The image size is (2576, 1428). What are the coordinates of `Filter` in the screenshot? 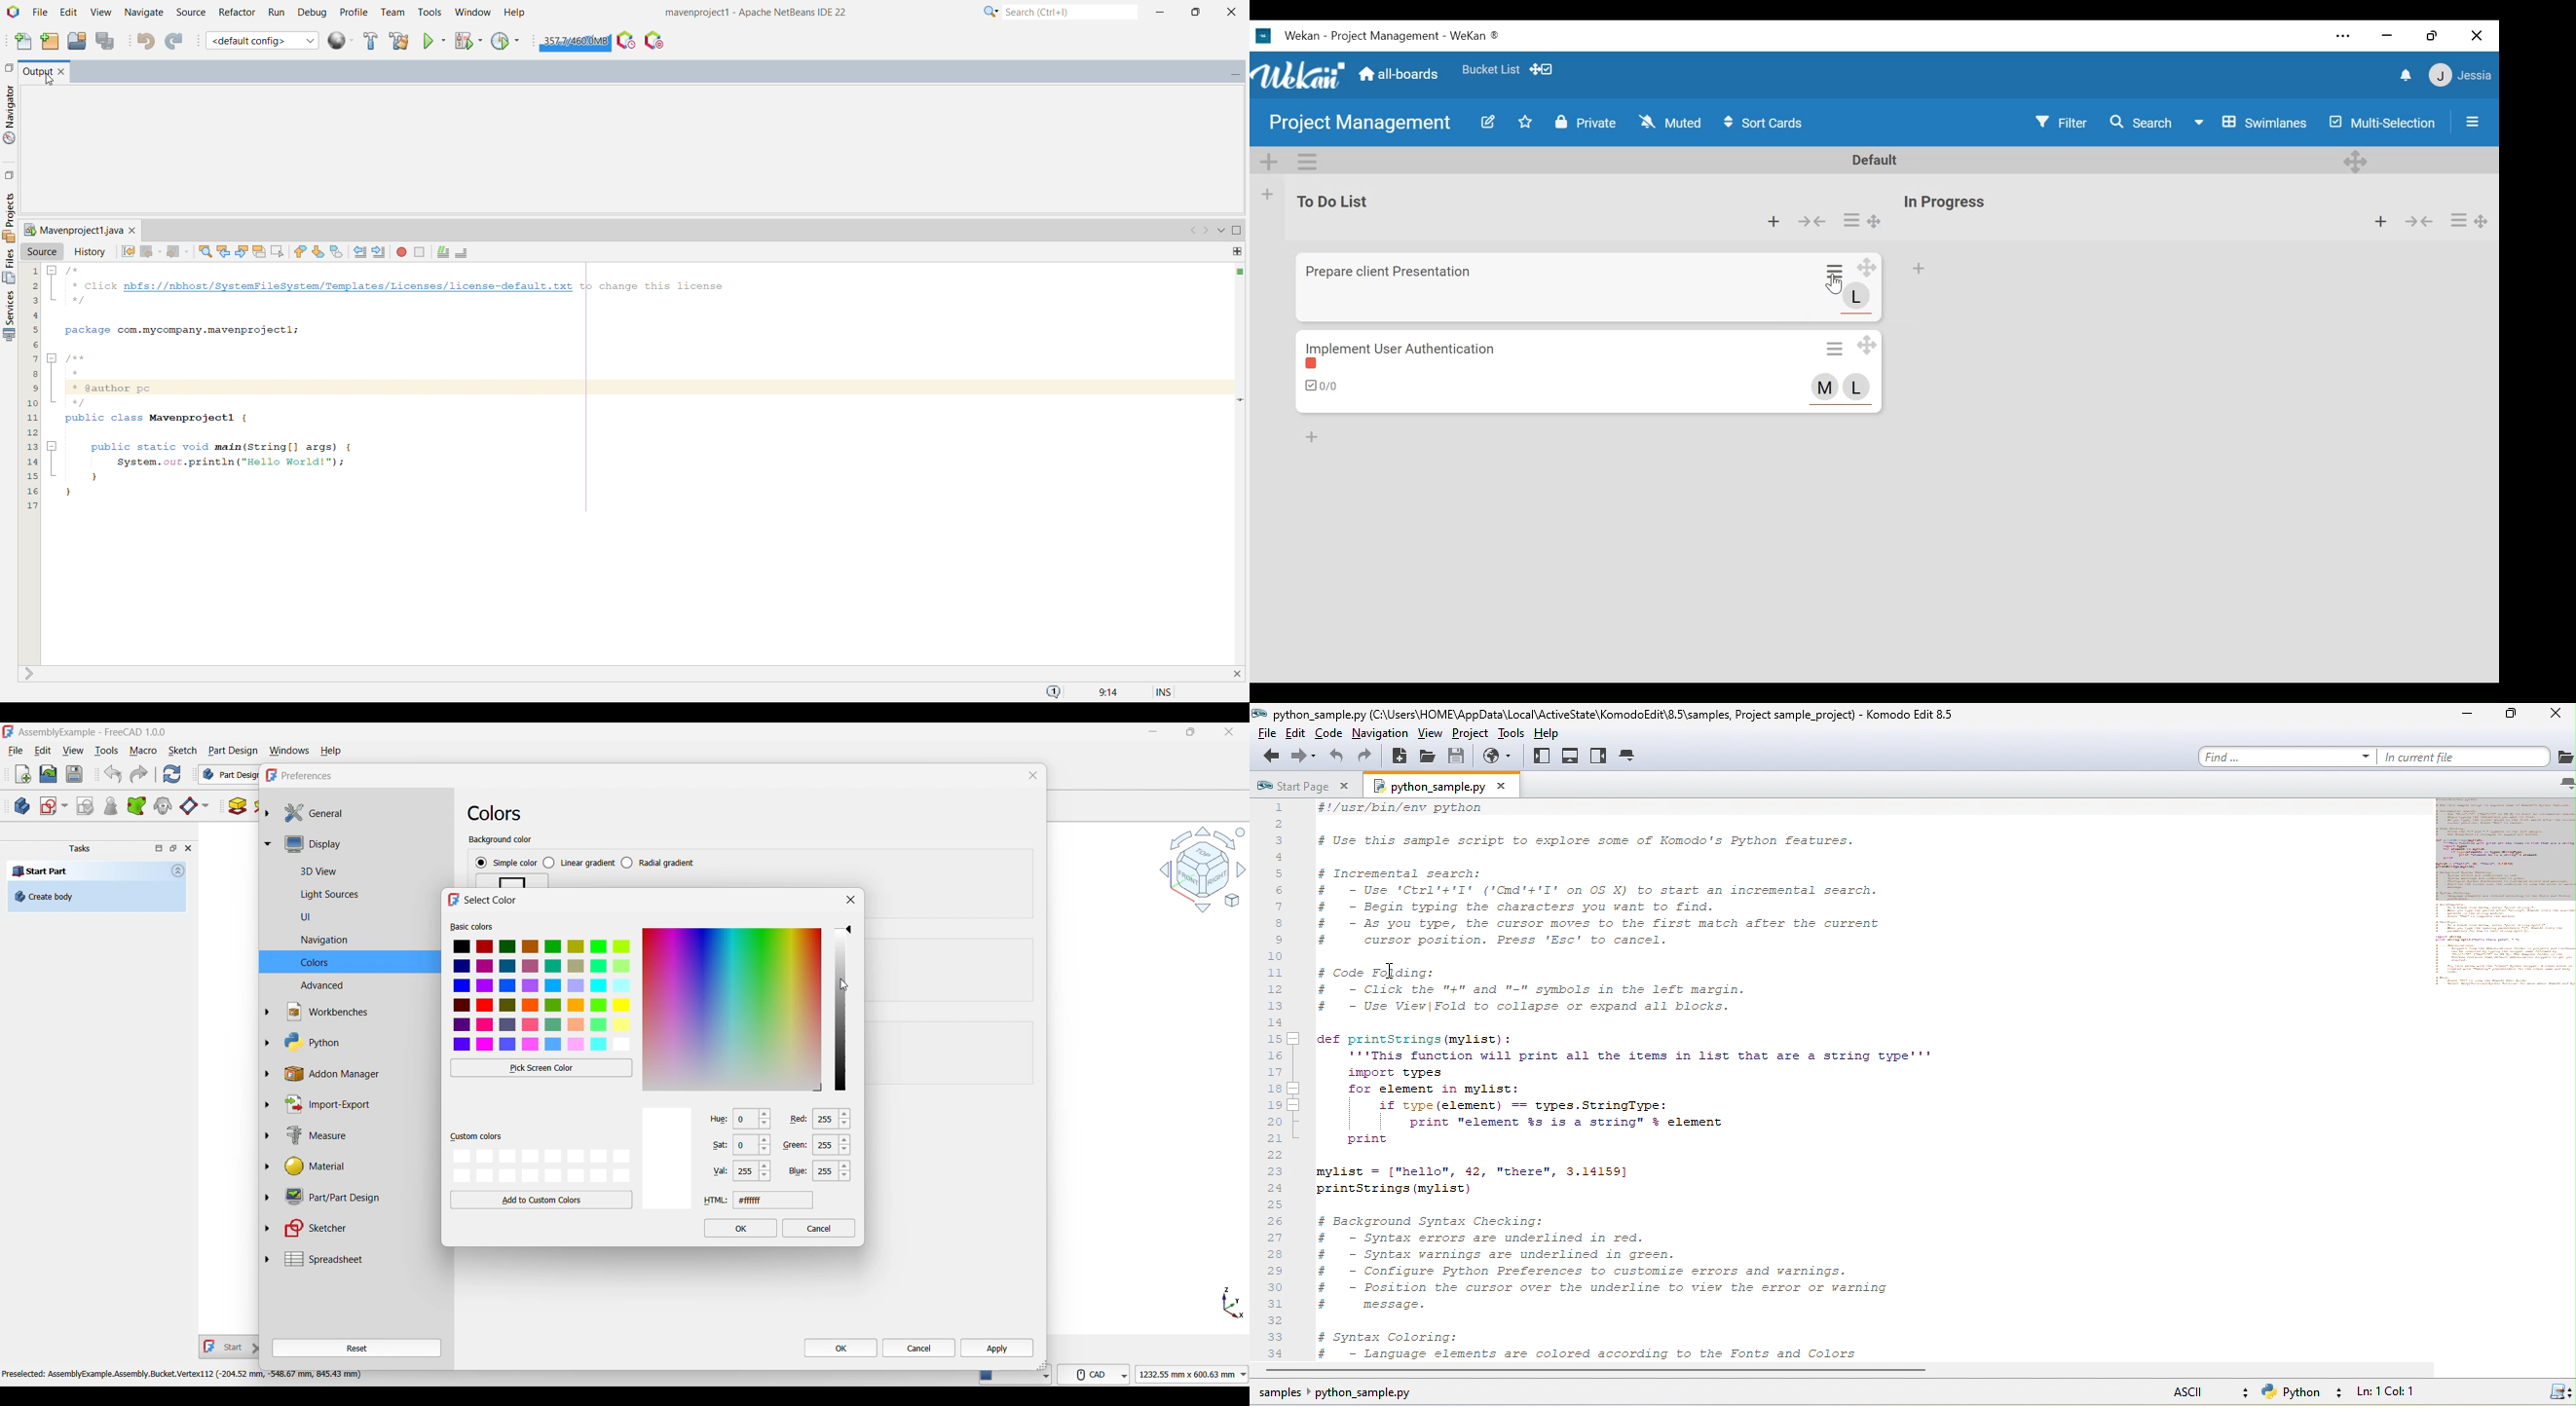 It's located at (2061, 122).